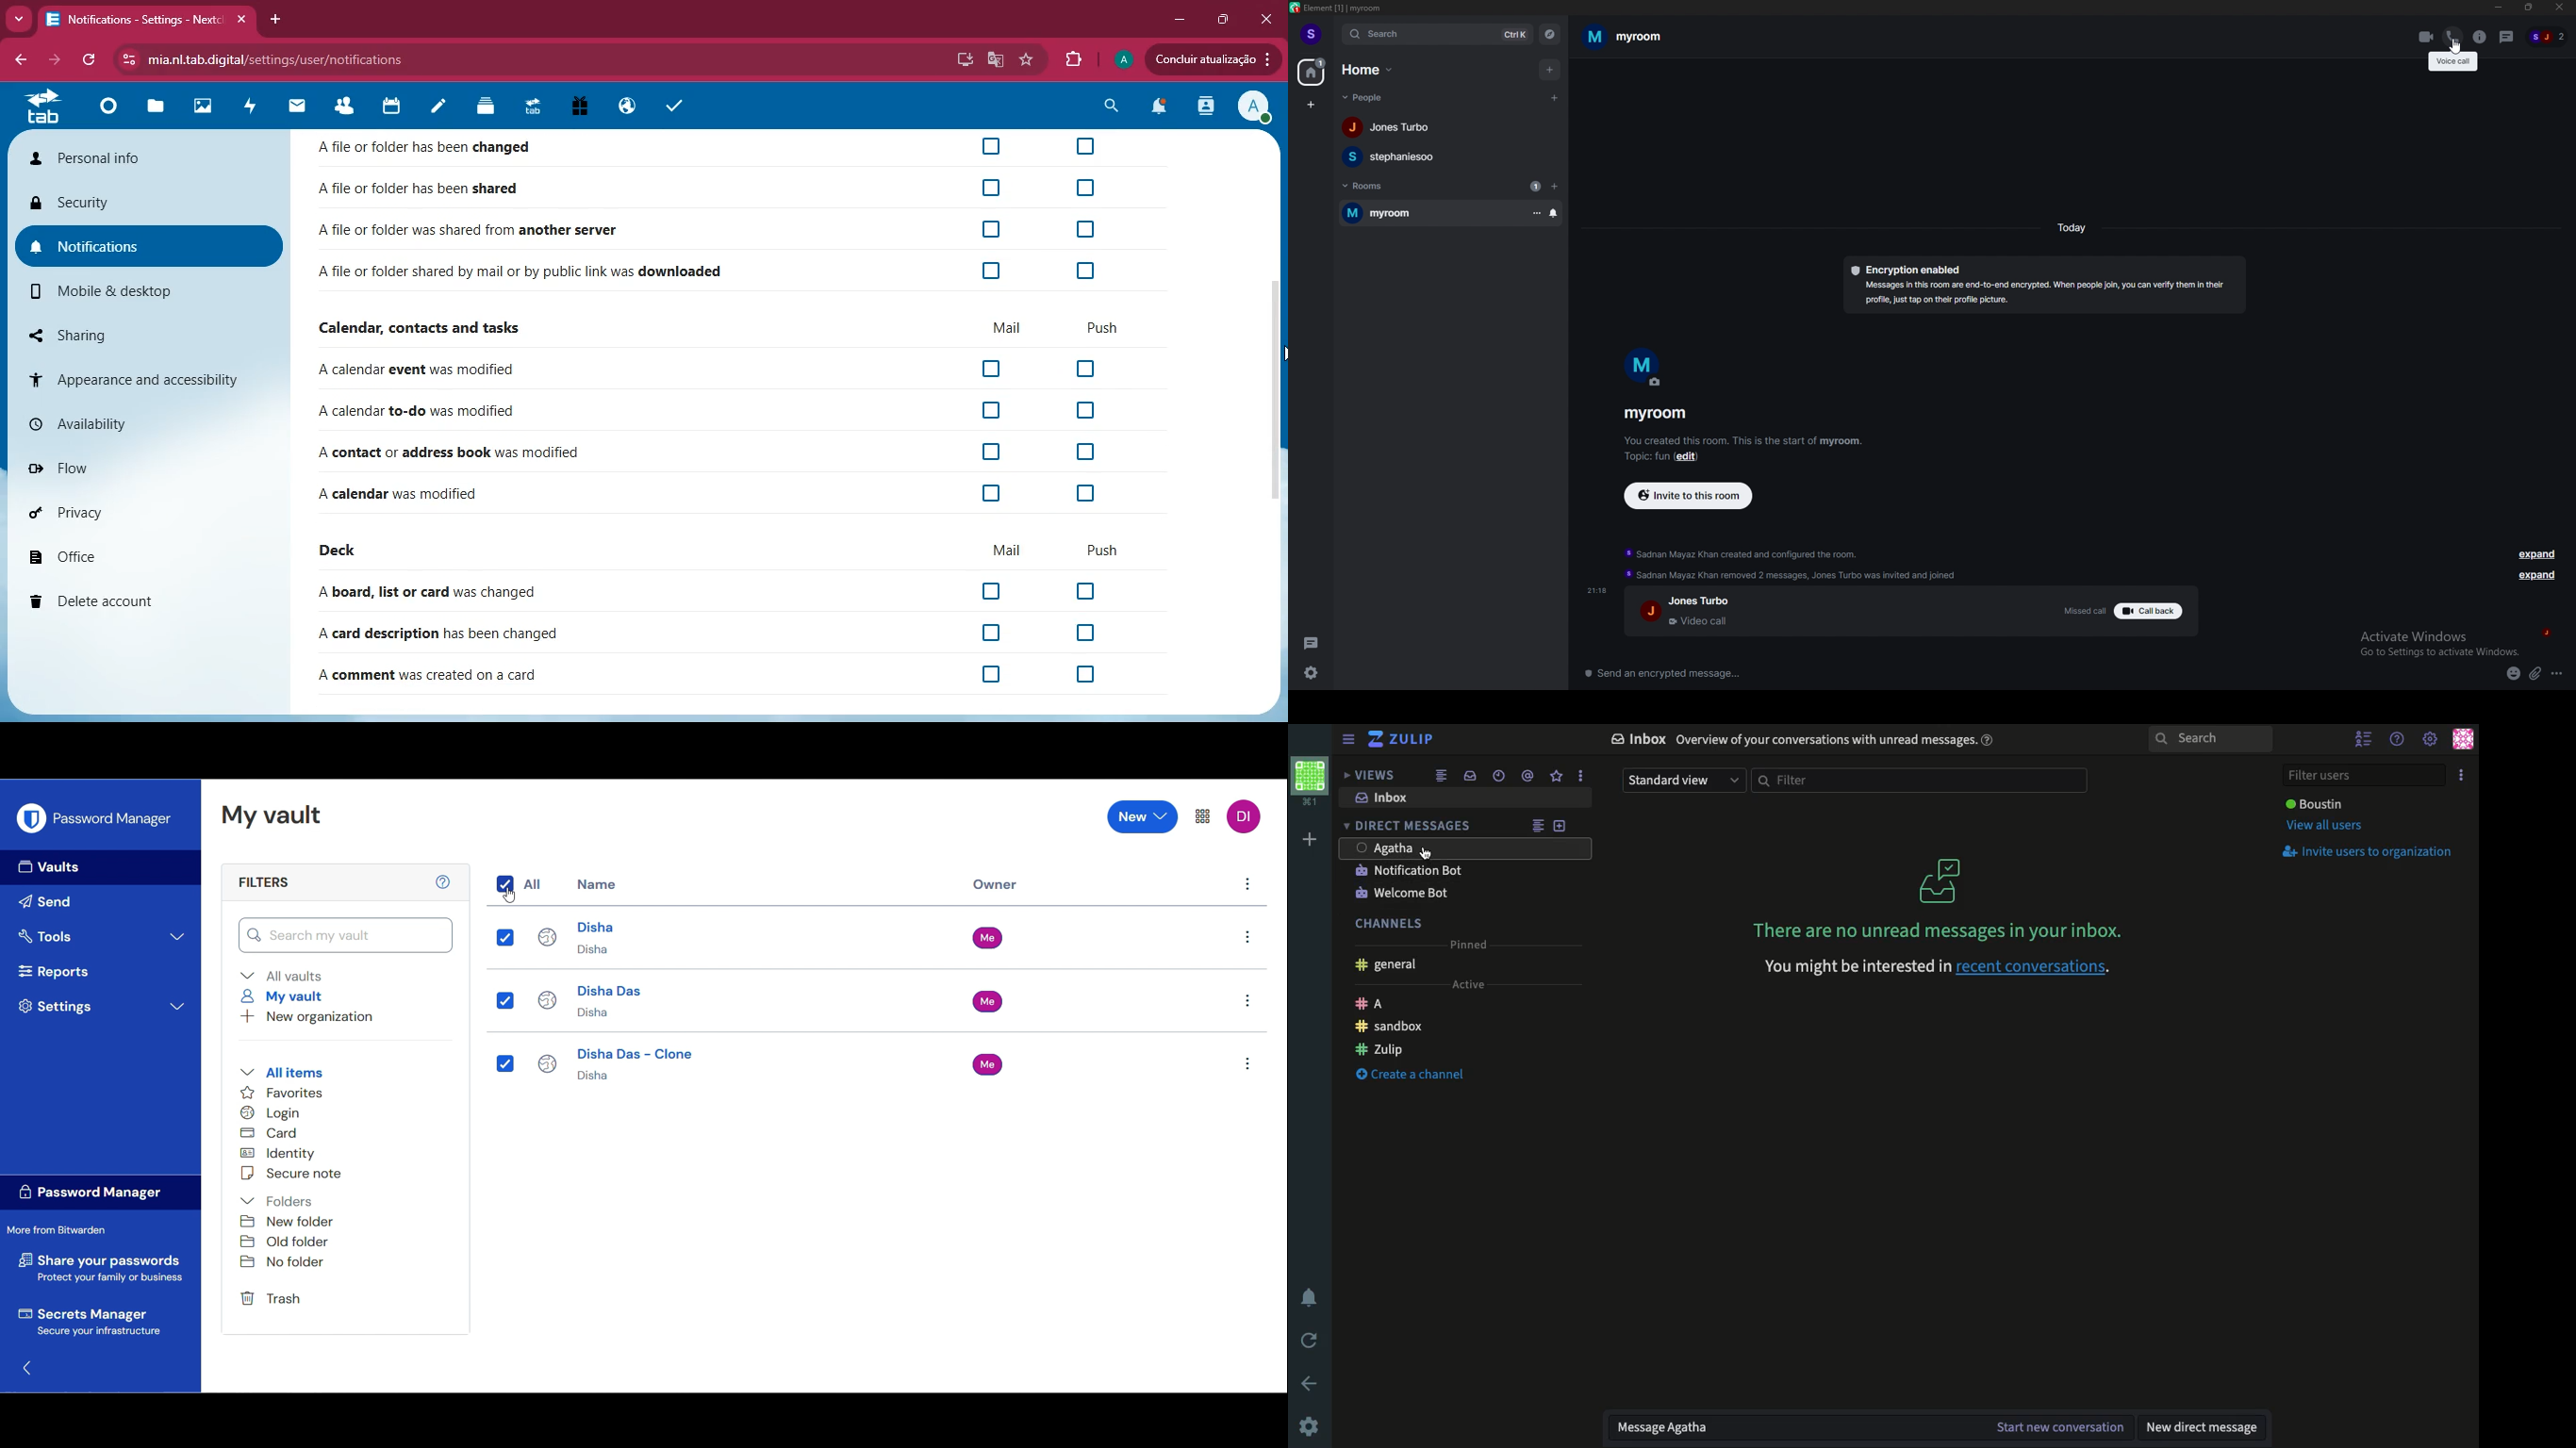 The height and width of the screenshot is (1456, 2576). I want to click on User, so click(1466, 847).